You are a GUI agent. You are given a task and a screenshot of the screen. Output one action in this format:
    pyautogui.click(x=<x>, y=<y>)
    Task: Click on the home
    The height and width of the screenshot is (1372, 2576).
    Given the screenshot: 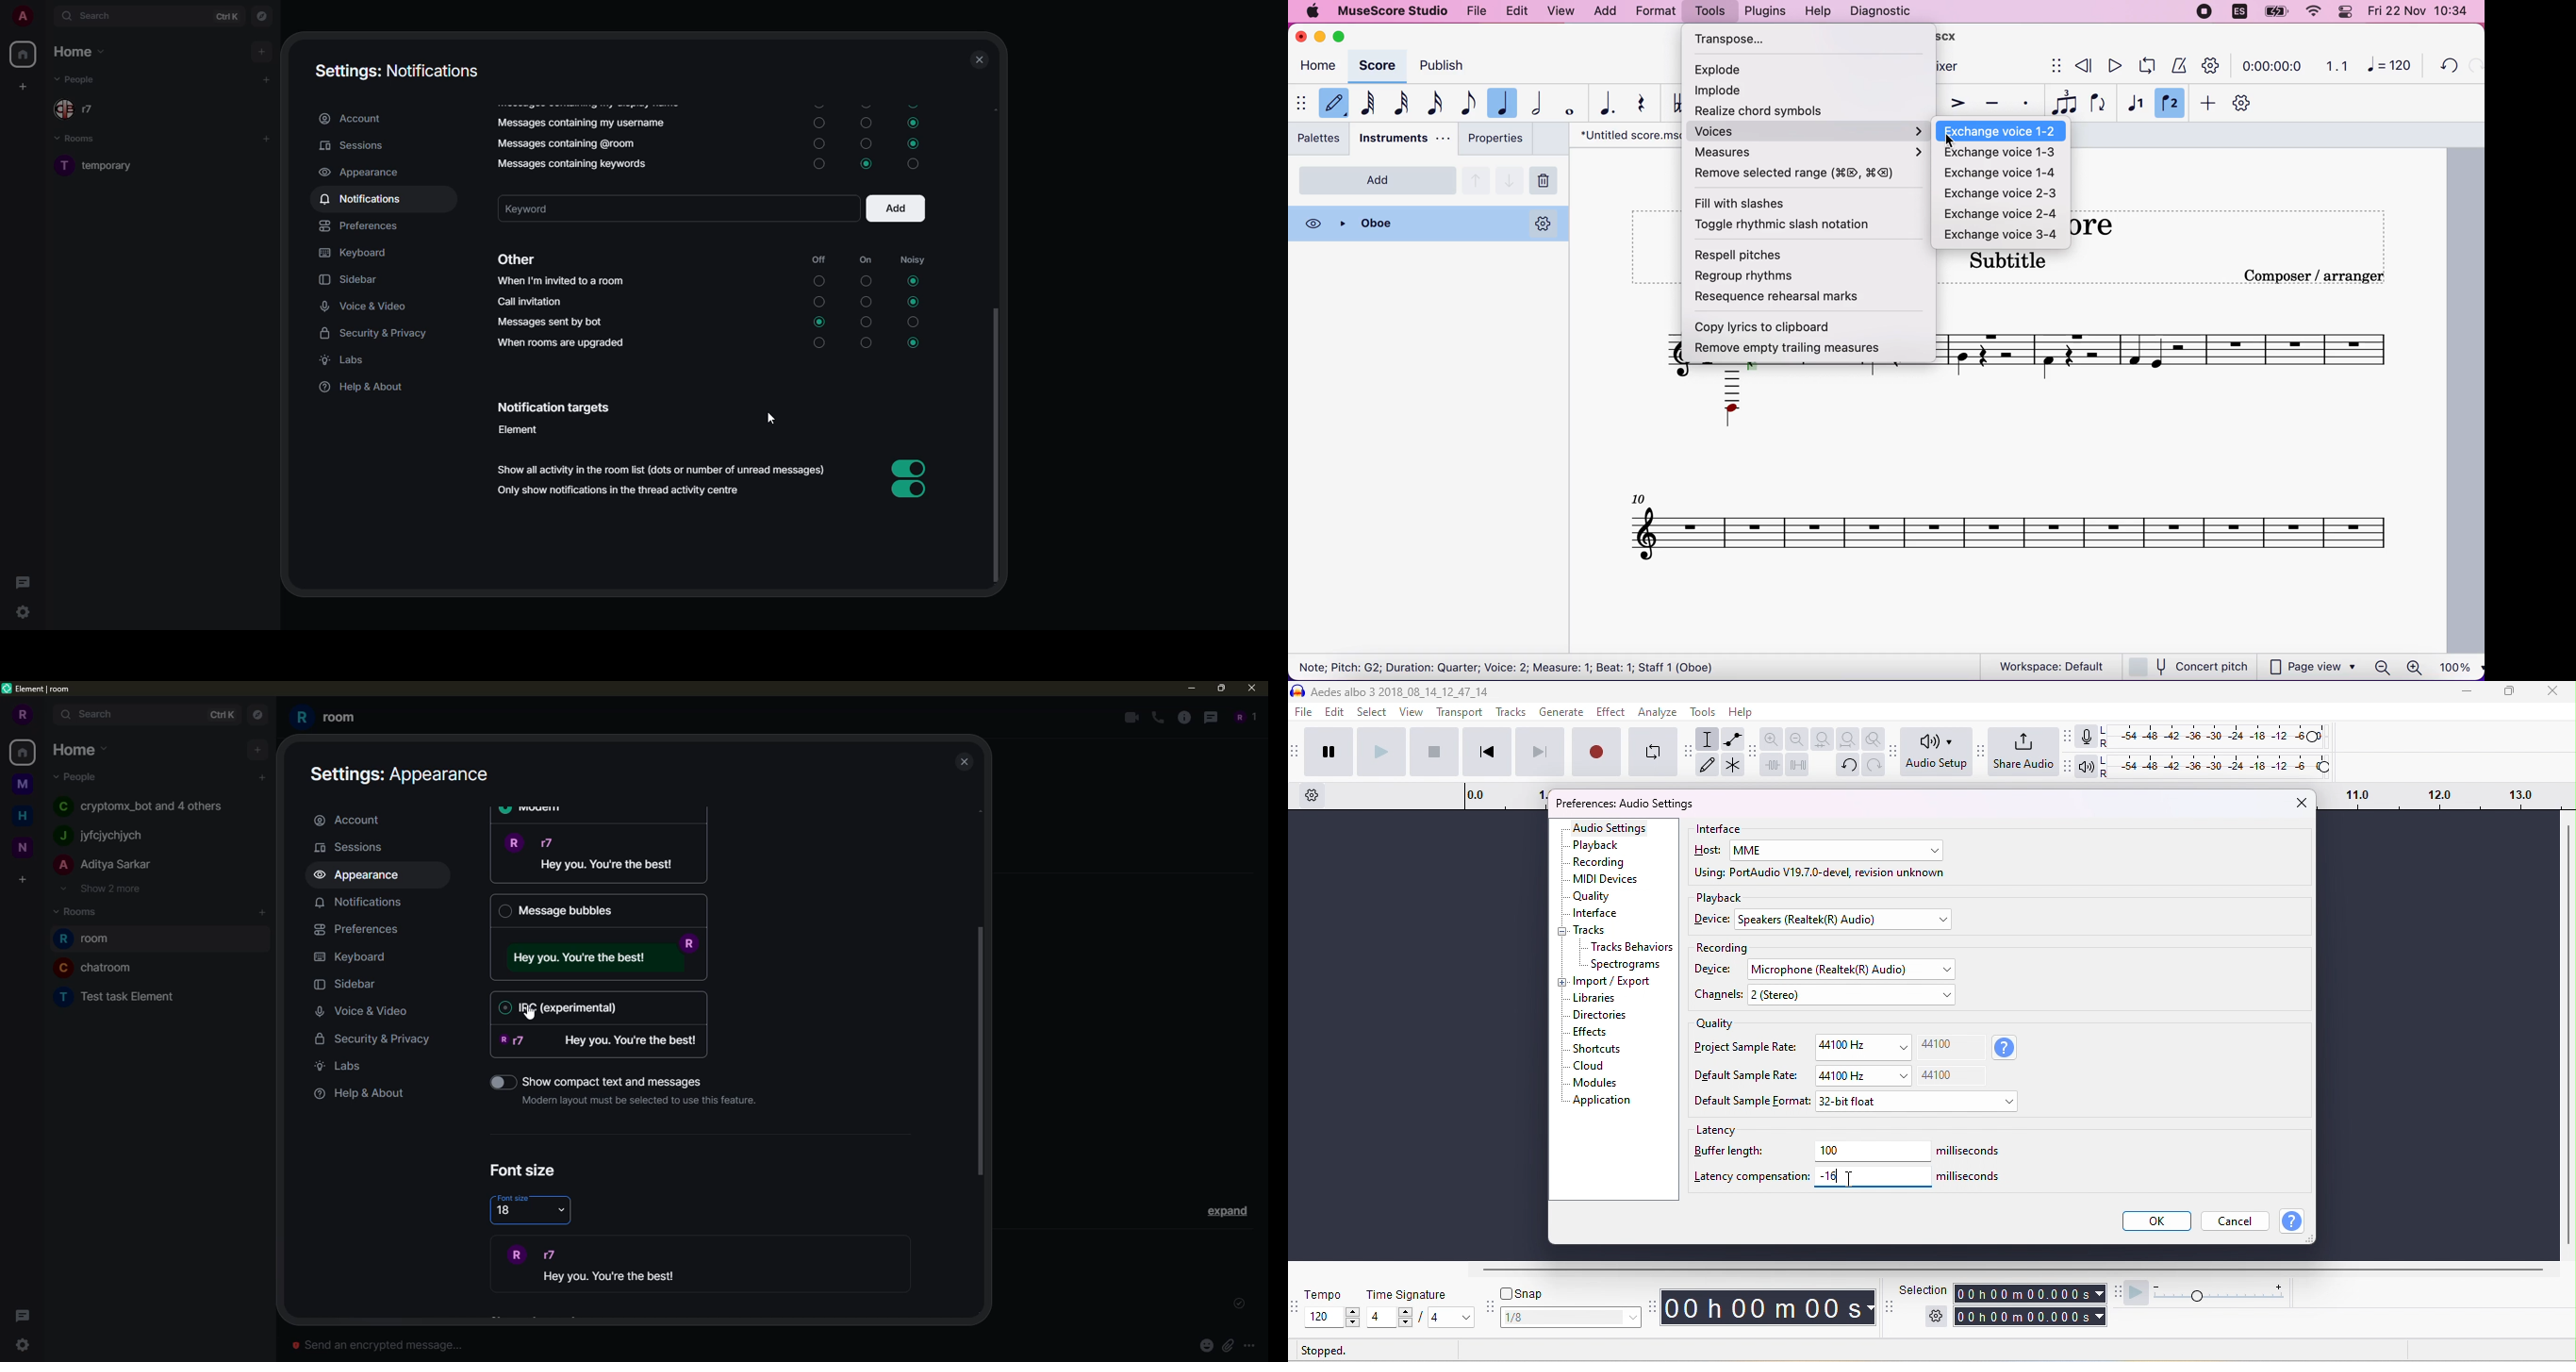 What is the action you would take?
    pyautogui.click(x=25, y=55)
    